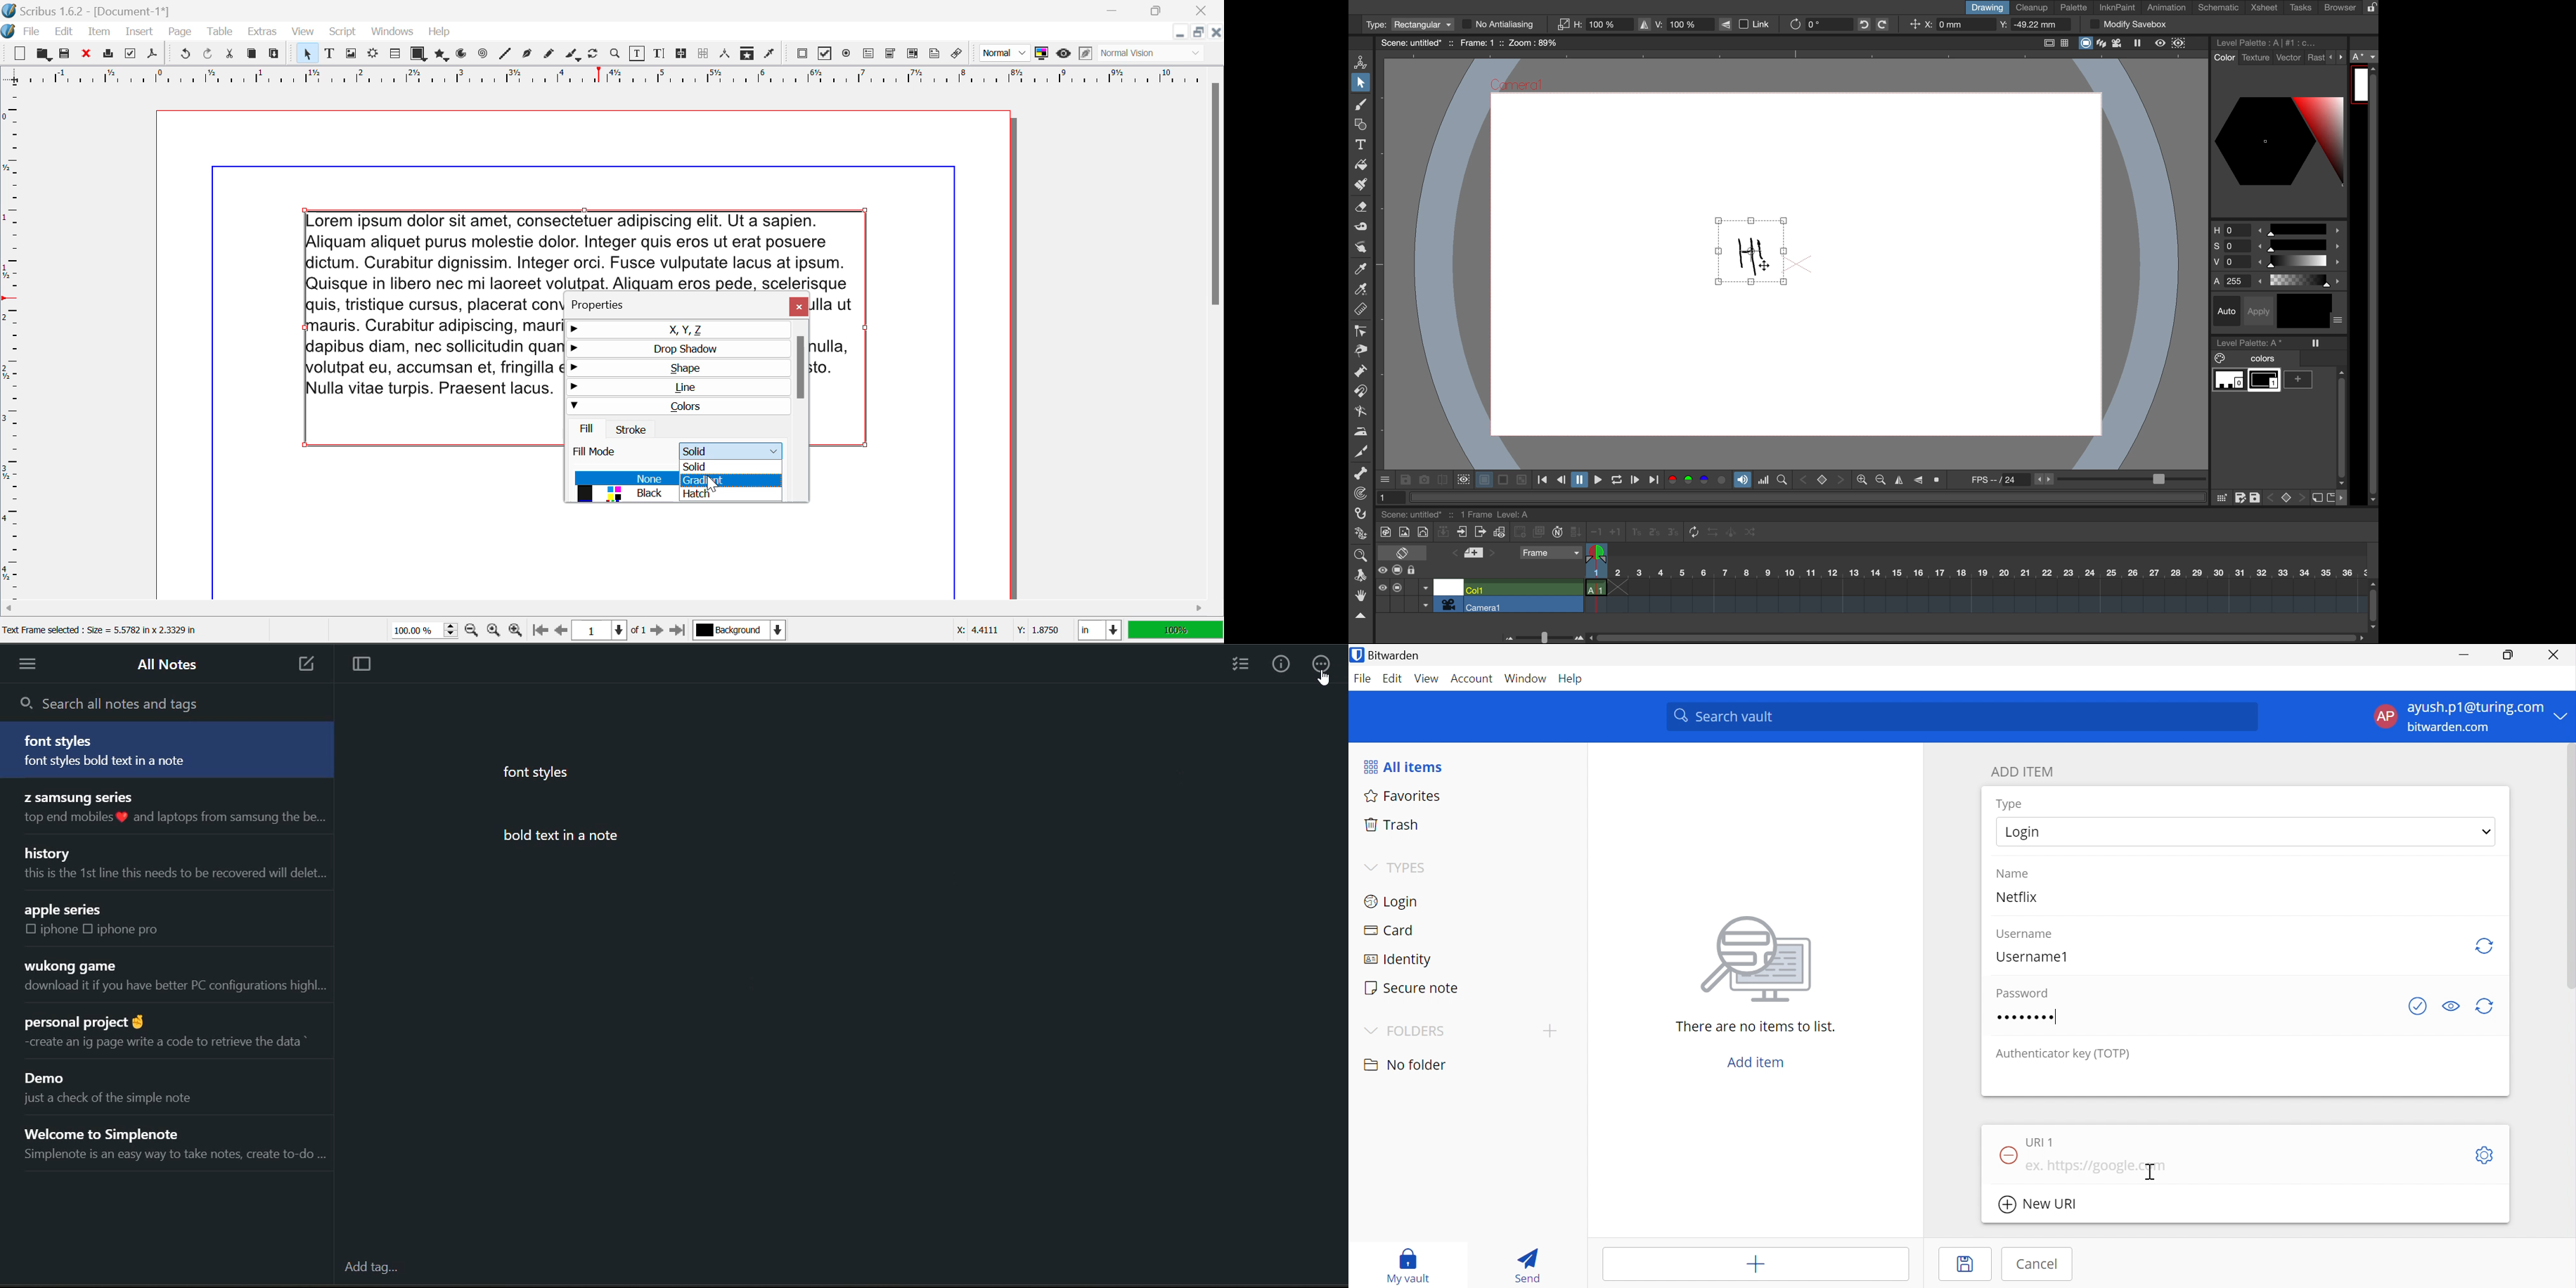 The width and height of the screenshot is (2576, 1288). What do you see at coordinates (1101, 632) in the screenshot?
I see `Measurement Units` at bounding box center [1101, 632].